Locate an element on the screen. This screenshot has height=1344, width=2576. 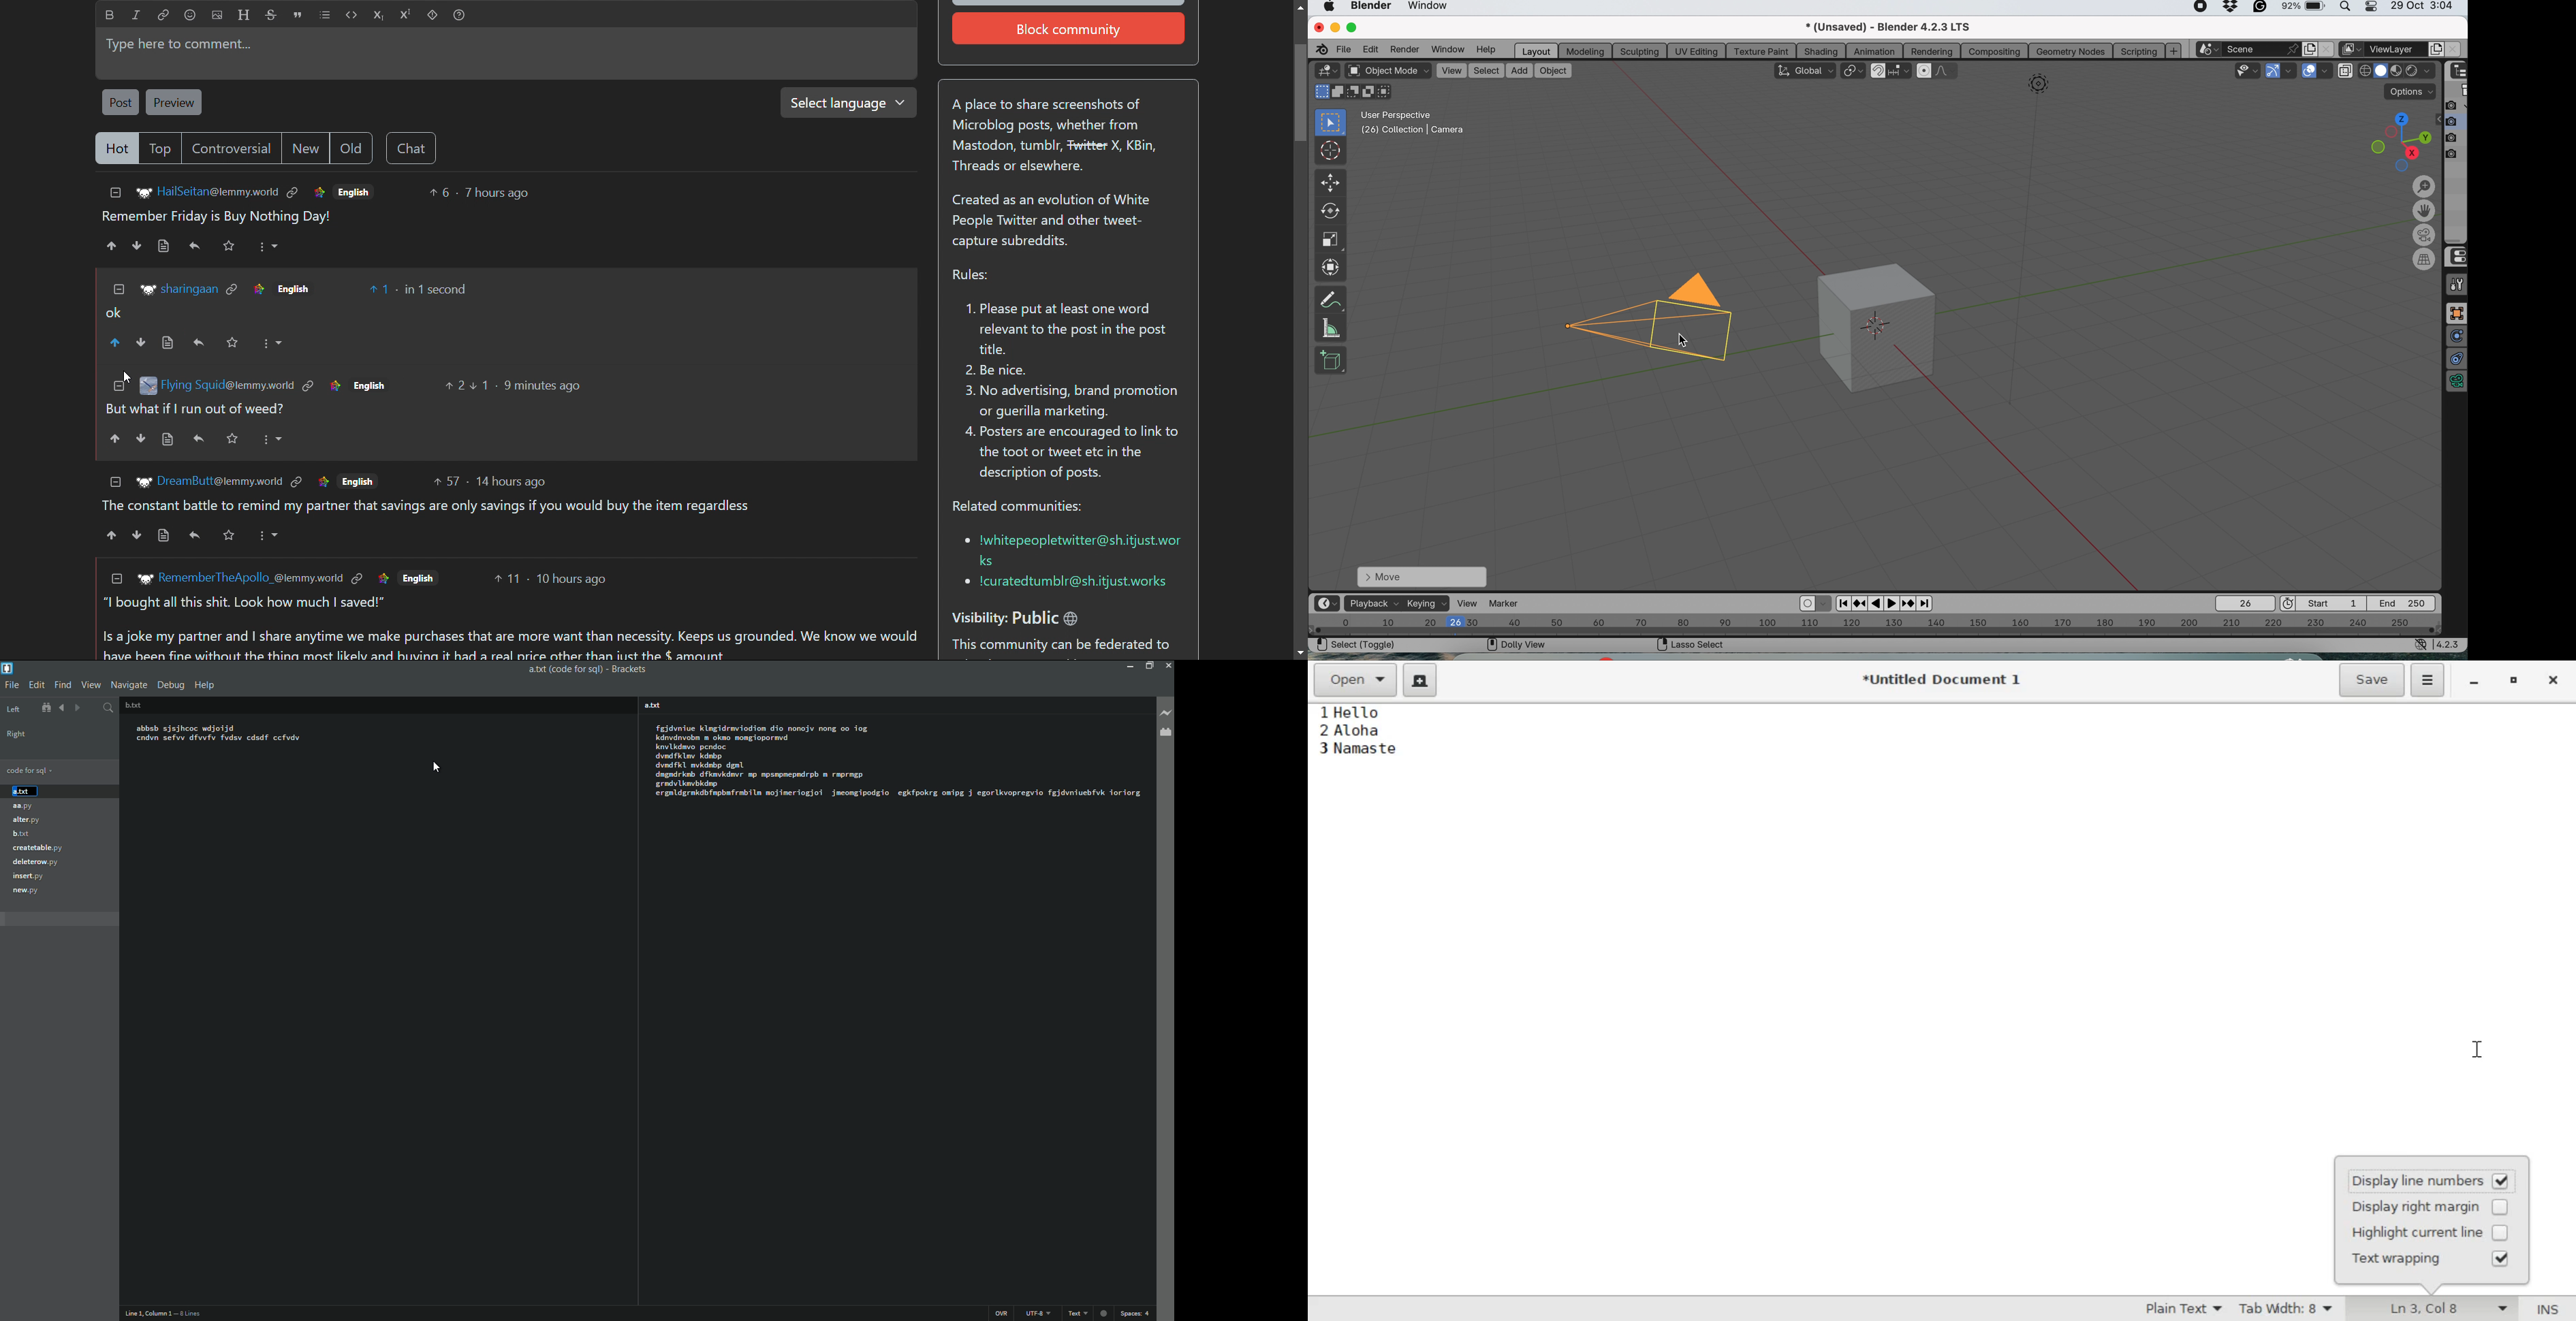
post is located at coordinates (120, 101).